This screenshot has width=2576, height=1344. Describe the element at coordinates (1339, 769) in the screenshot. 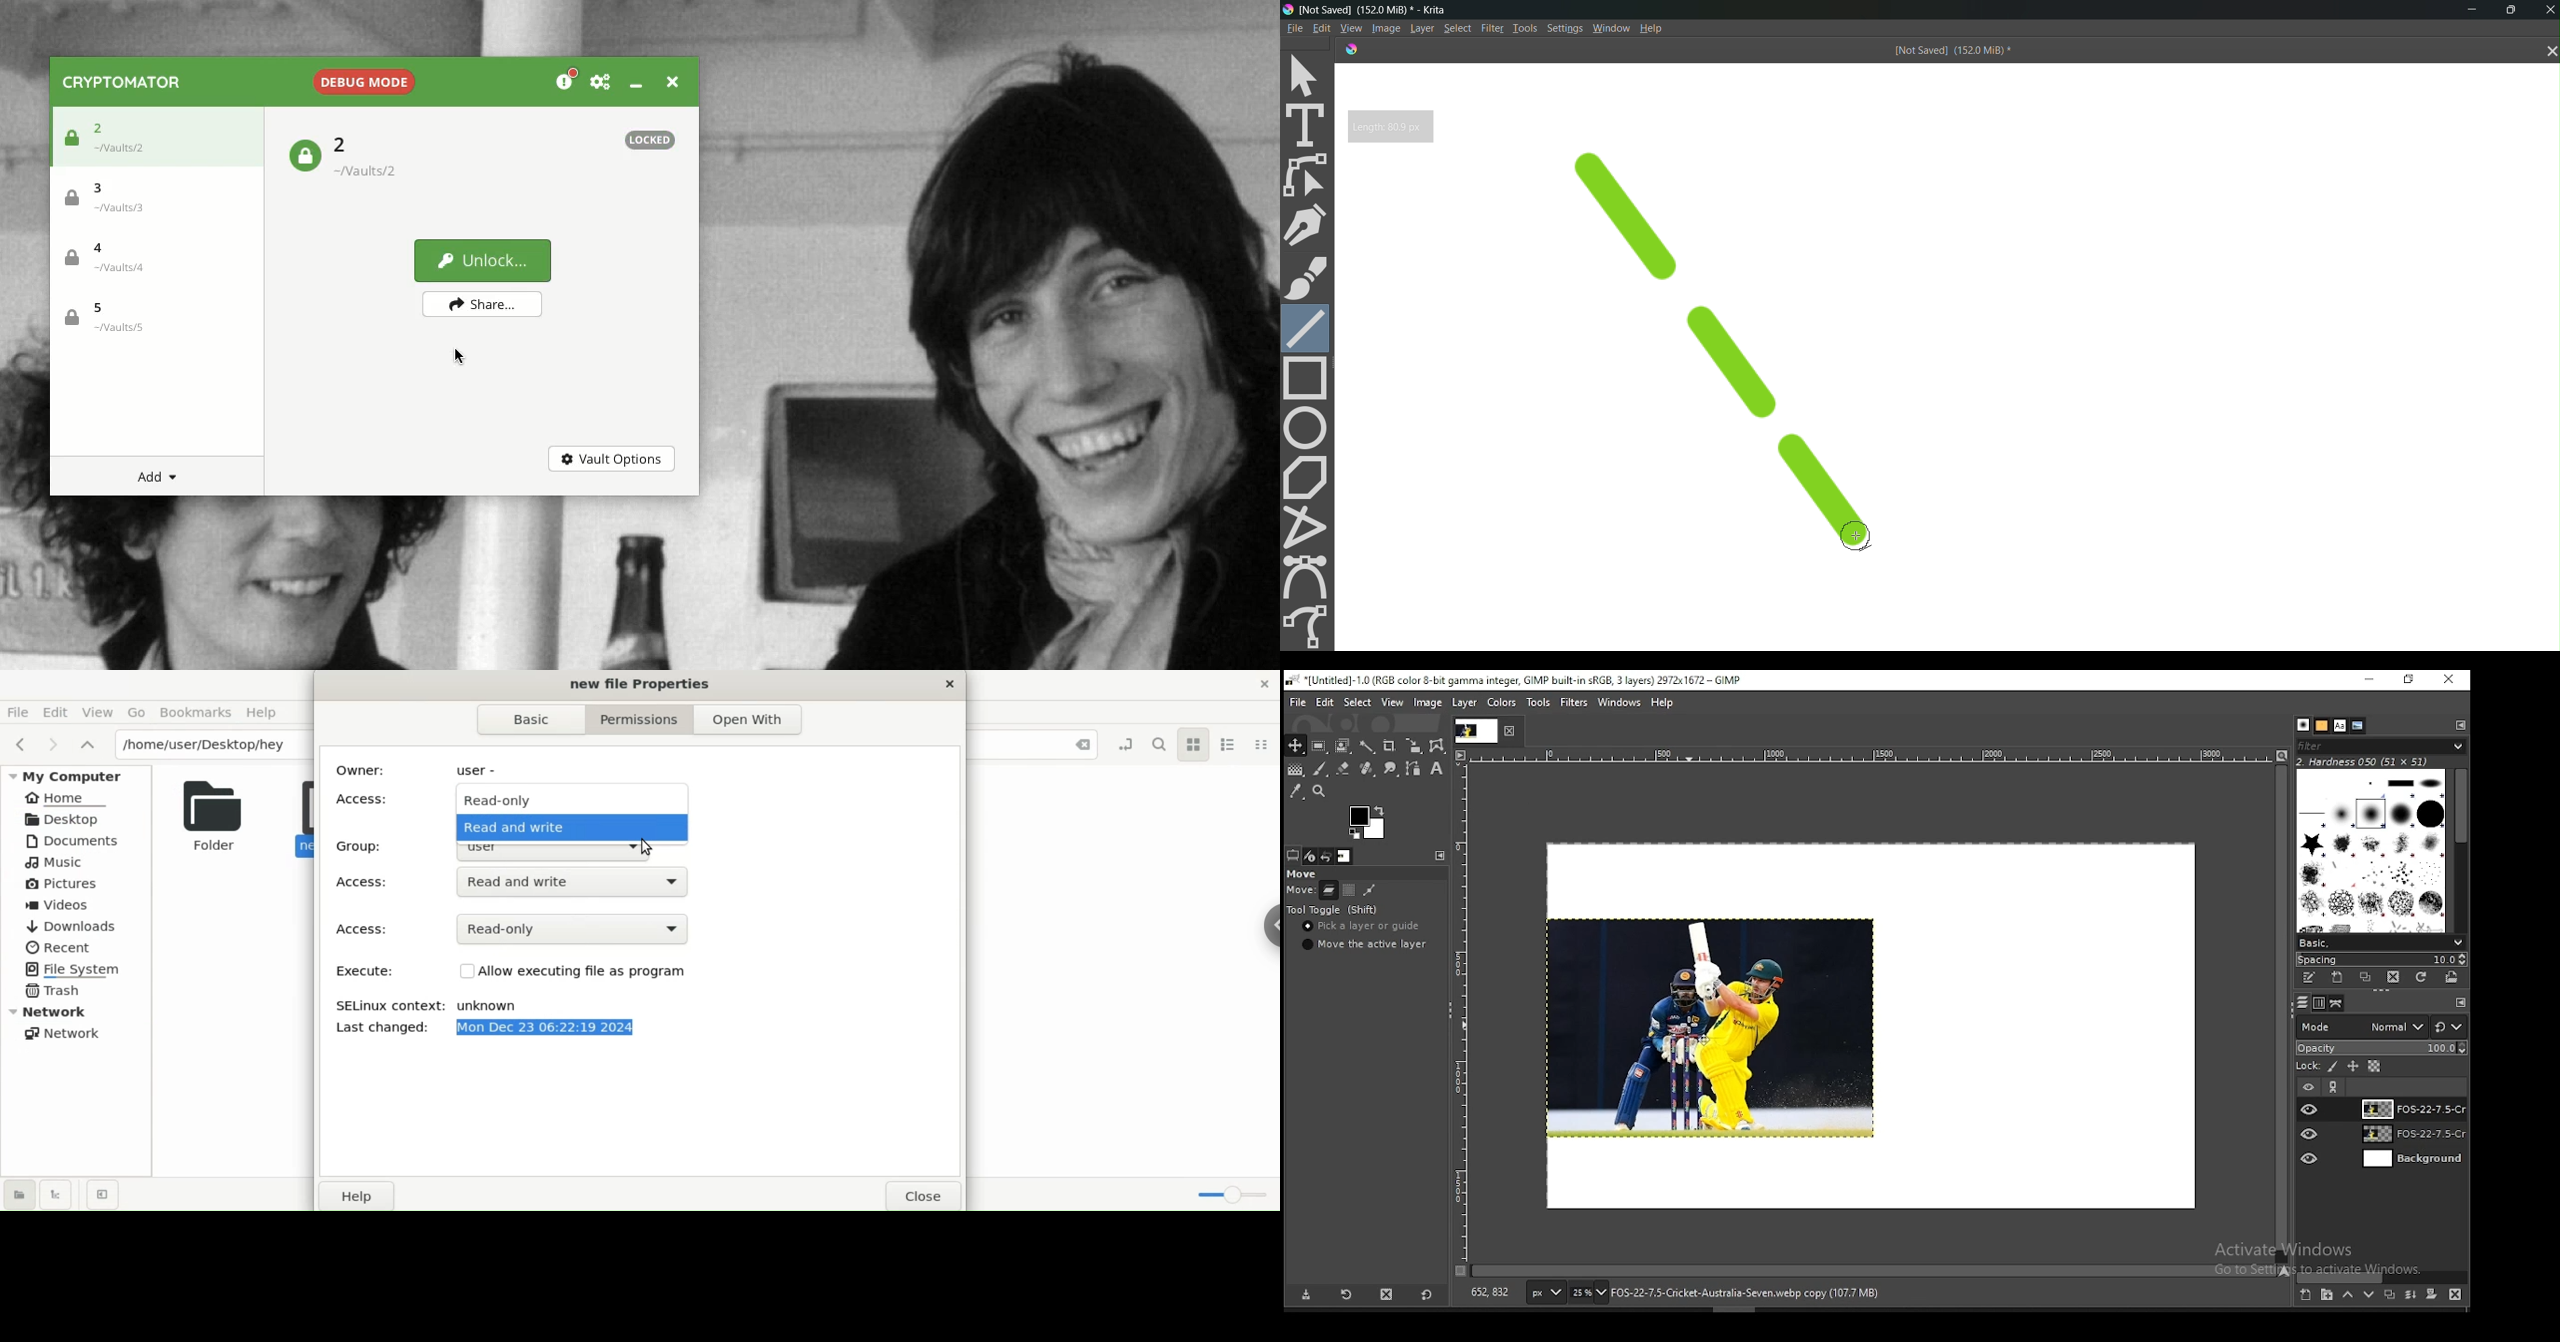

I see `eraser tool` at that location.